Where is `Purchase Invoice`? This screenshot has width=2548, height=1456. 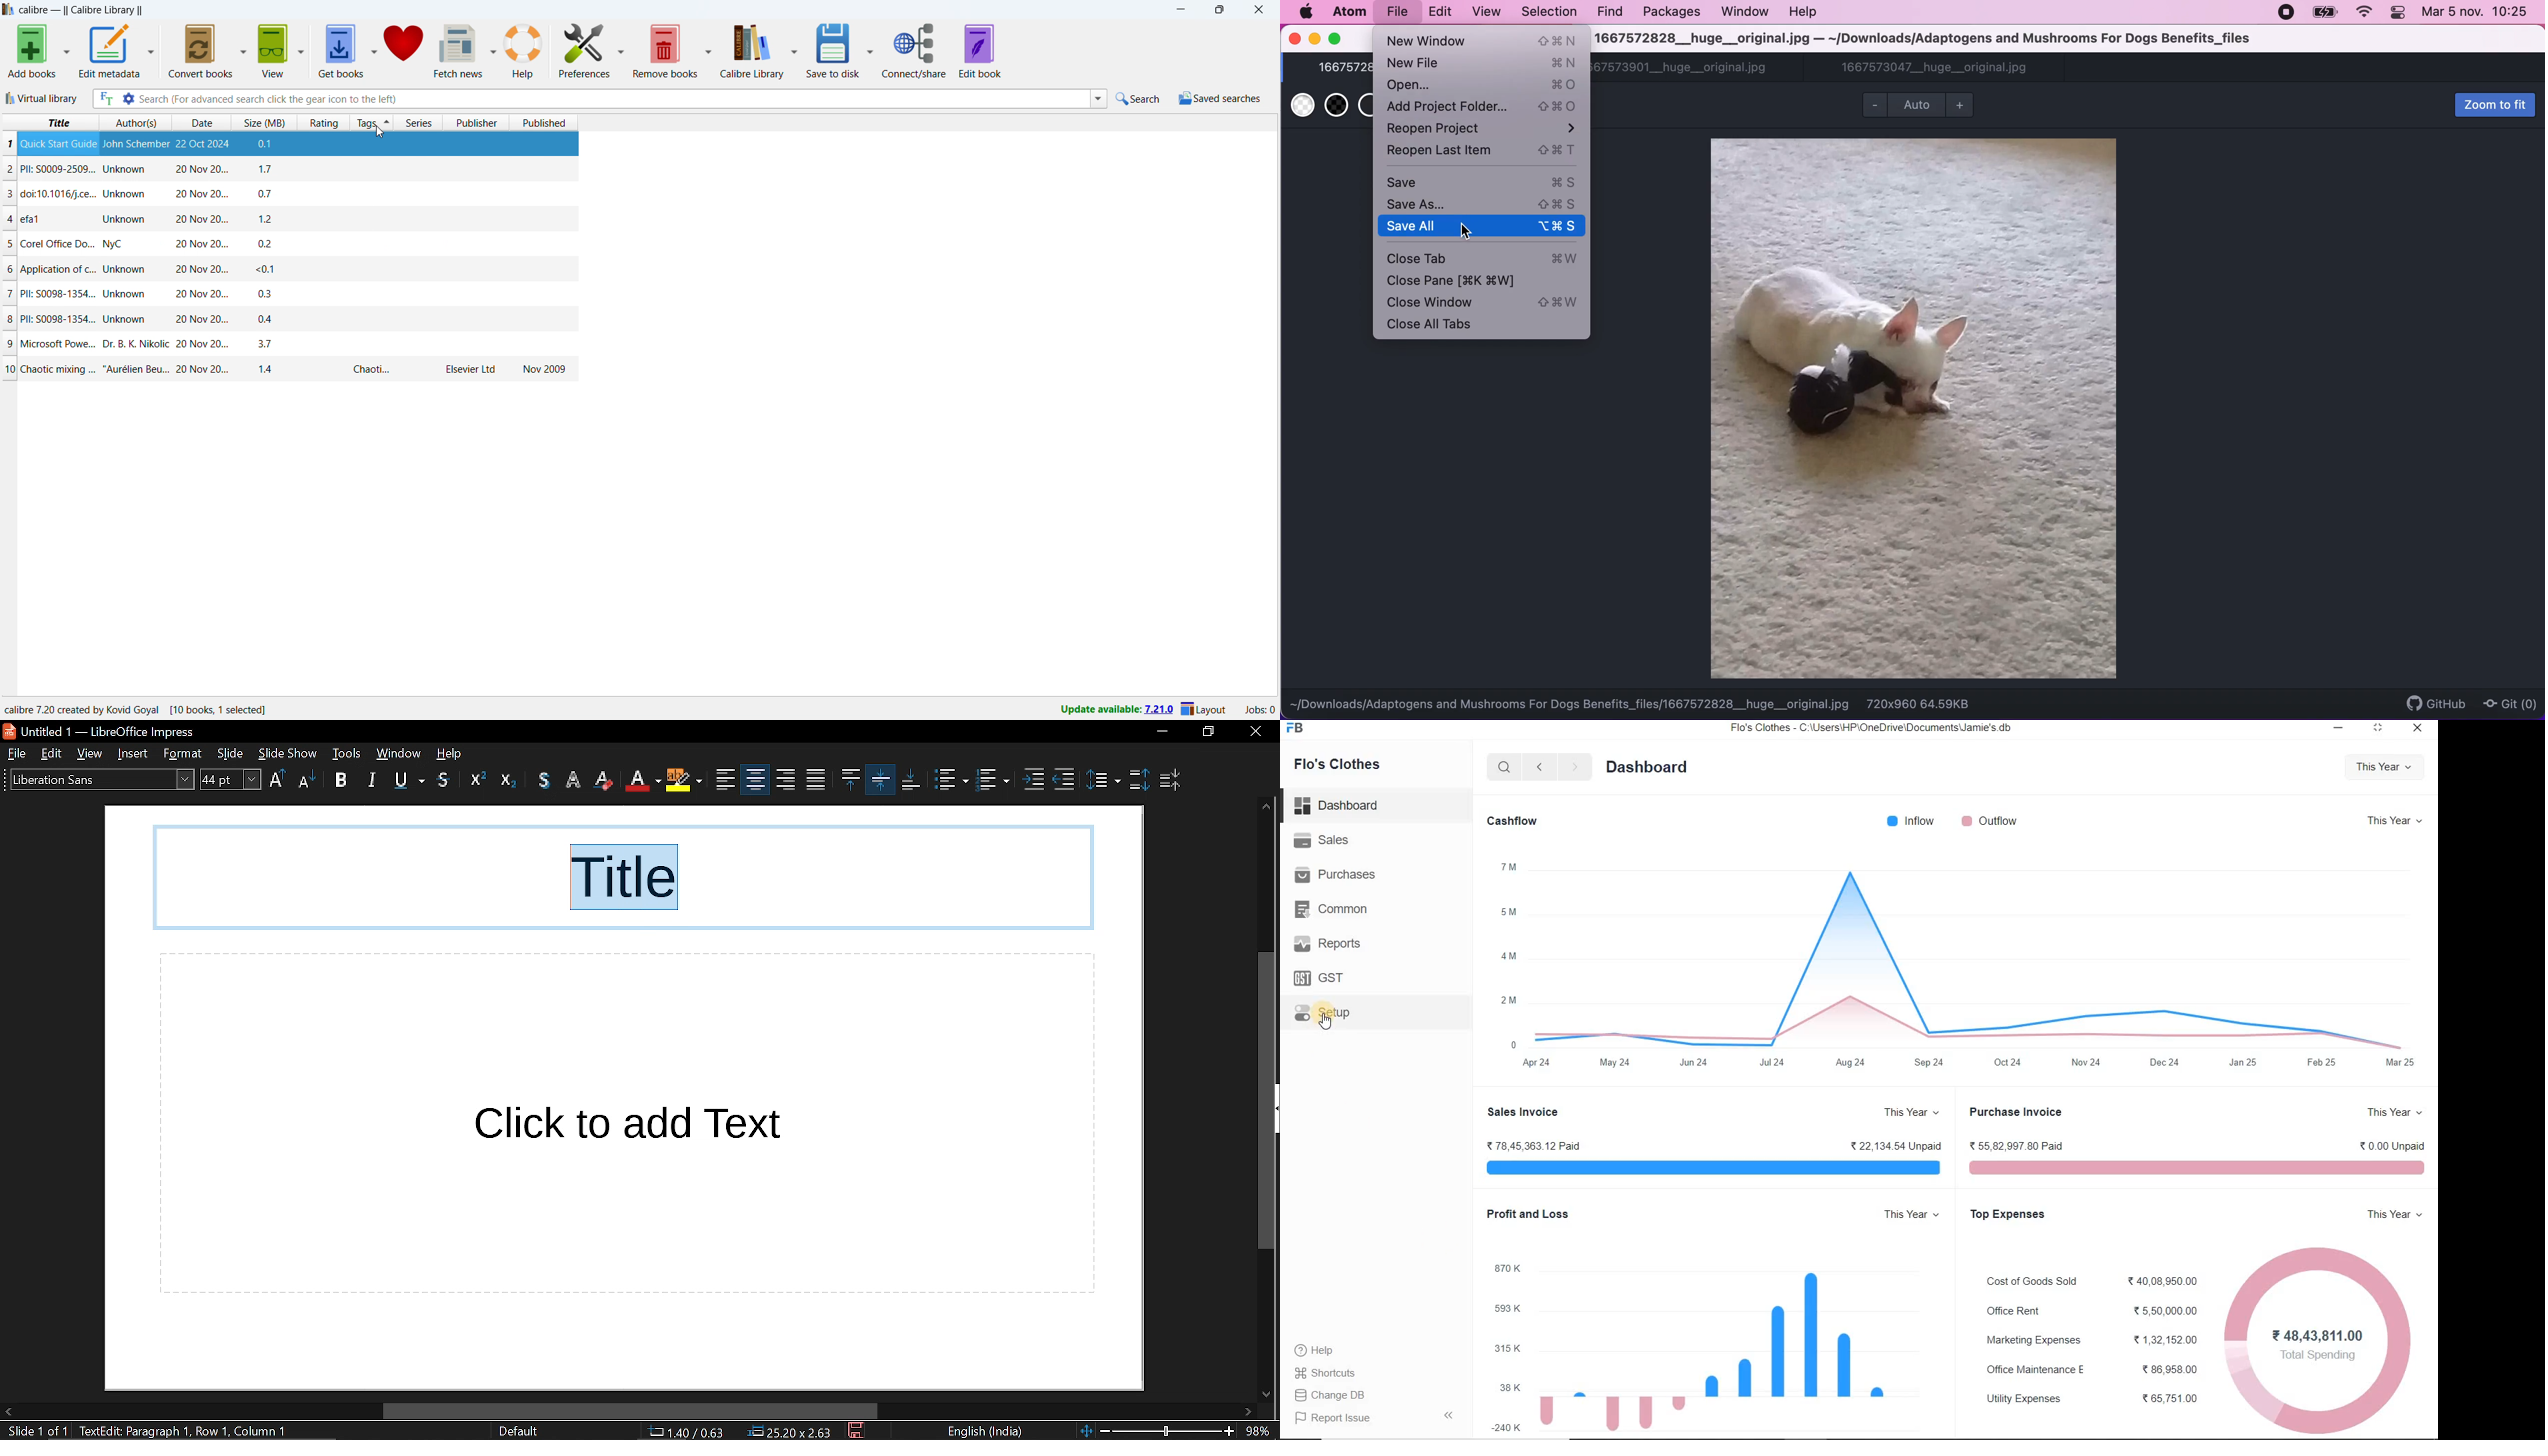
Purchase Invoice is located at coordinates (2019, 1111).